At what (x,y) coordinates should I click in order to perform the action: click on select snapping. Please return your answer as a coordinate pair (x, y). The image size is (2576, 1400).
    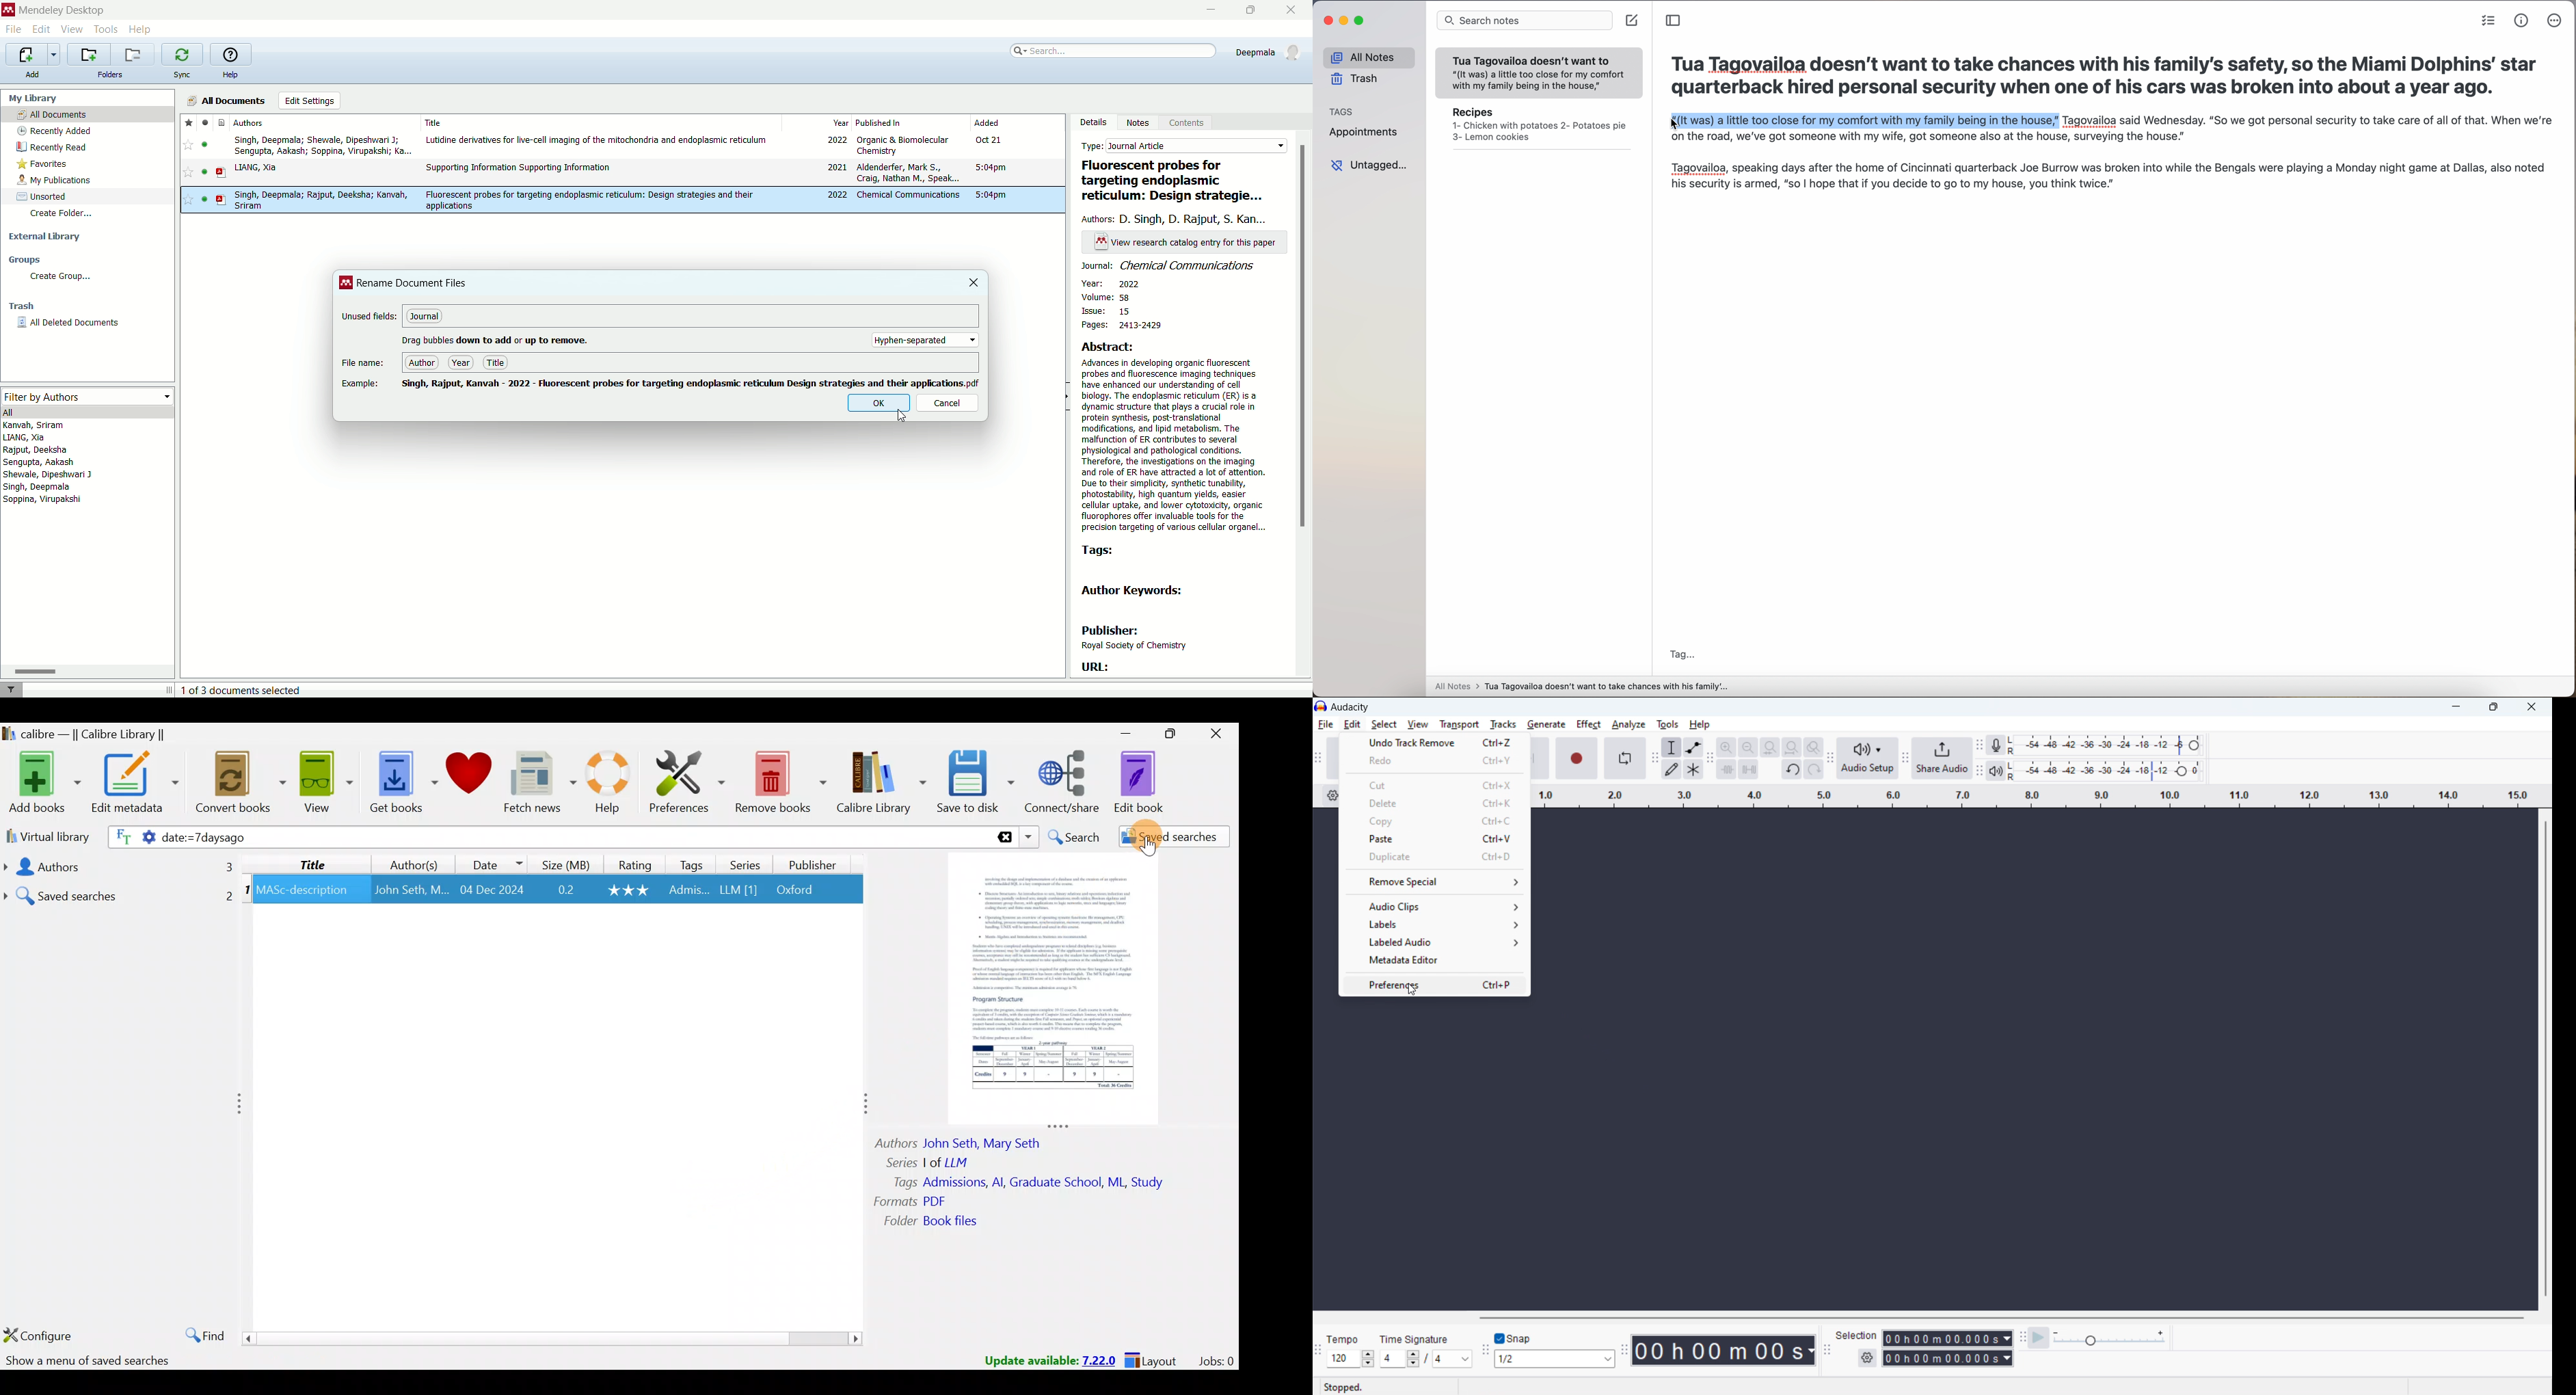
    Looking at the image, I should click on (1555, 1359).